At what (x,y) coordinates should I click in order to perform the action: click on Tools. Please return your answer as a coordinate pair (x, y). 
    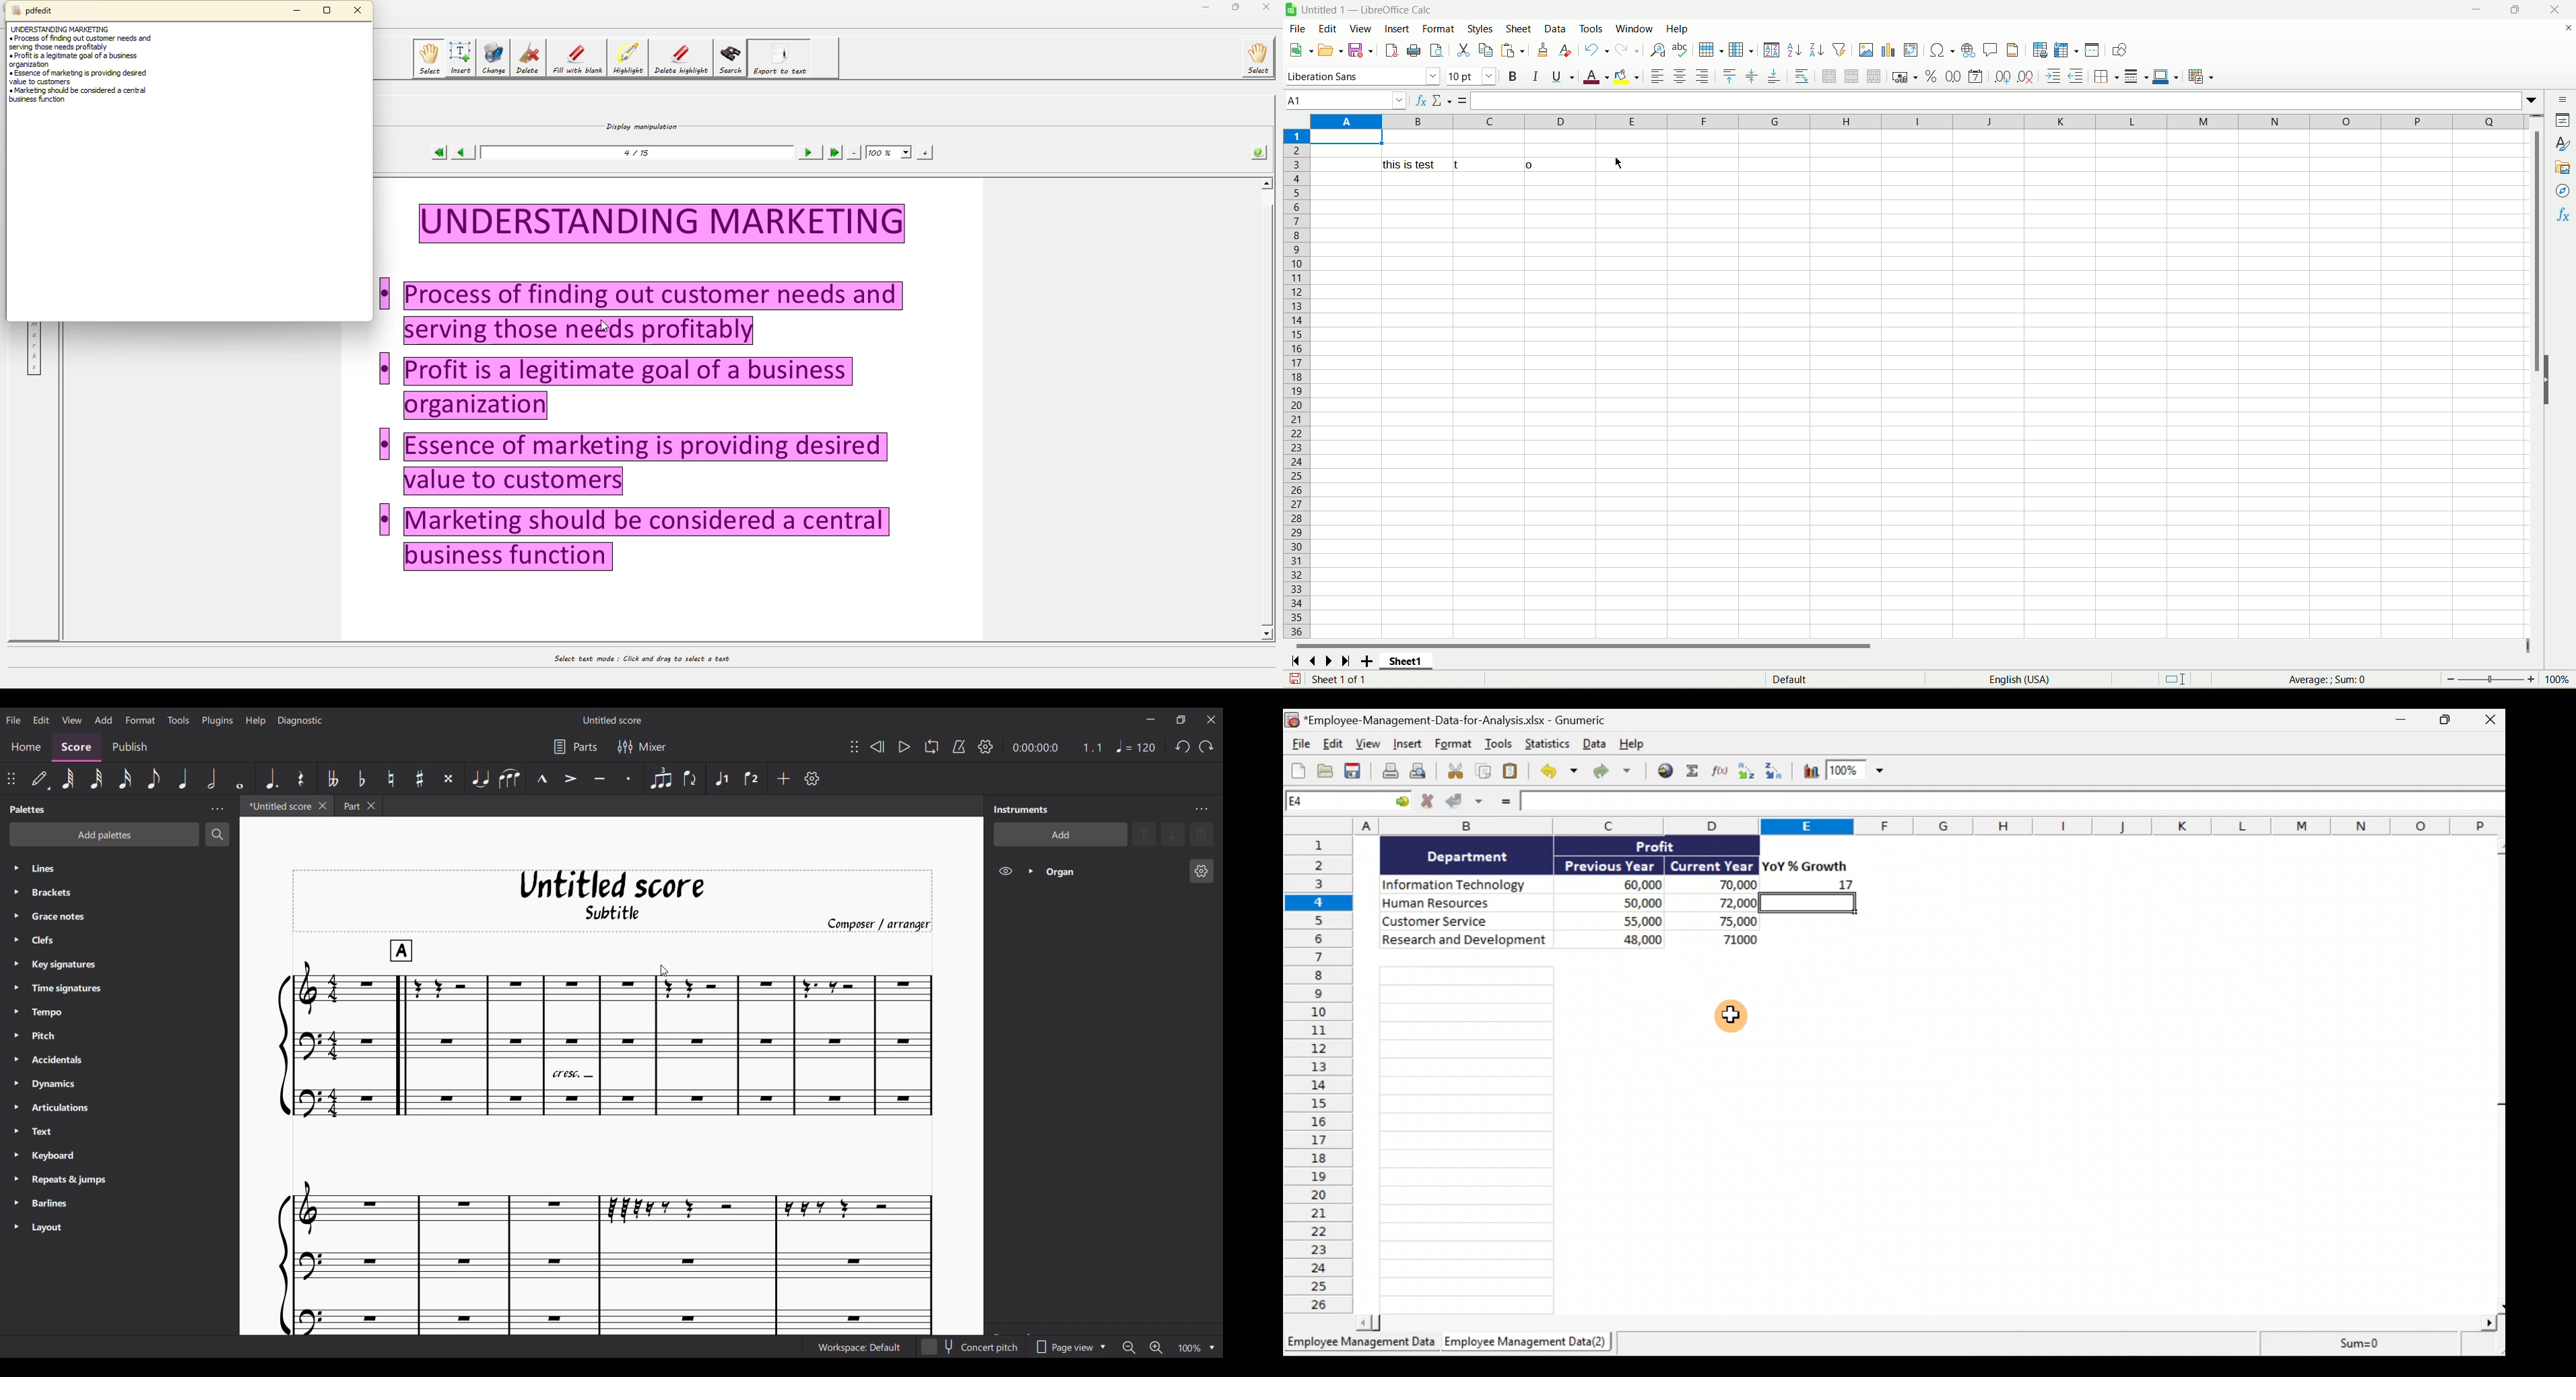
    Looking at the image, I should click on (1500, 746).